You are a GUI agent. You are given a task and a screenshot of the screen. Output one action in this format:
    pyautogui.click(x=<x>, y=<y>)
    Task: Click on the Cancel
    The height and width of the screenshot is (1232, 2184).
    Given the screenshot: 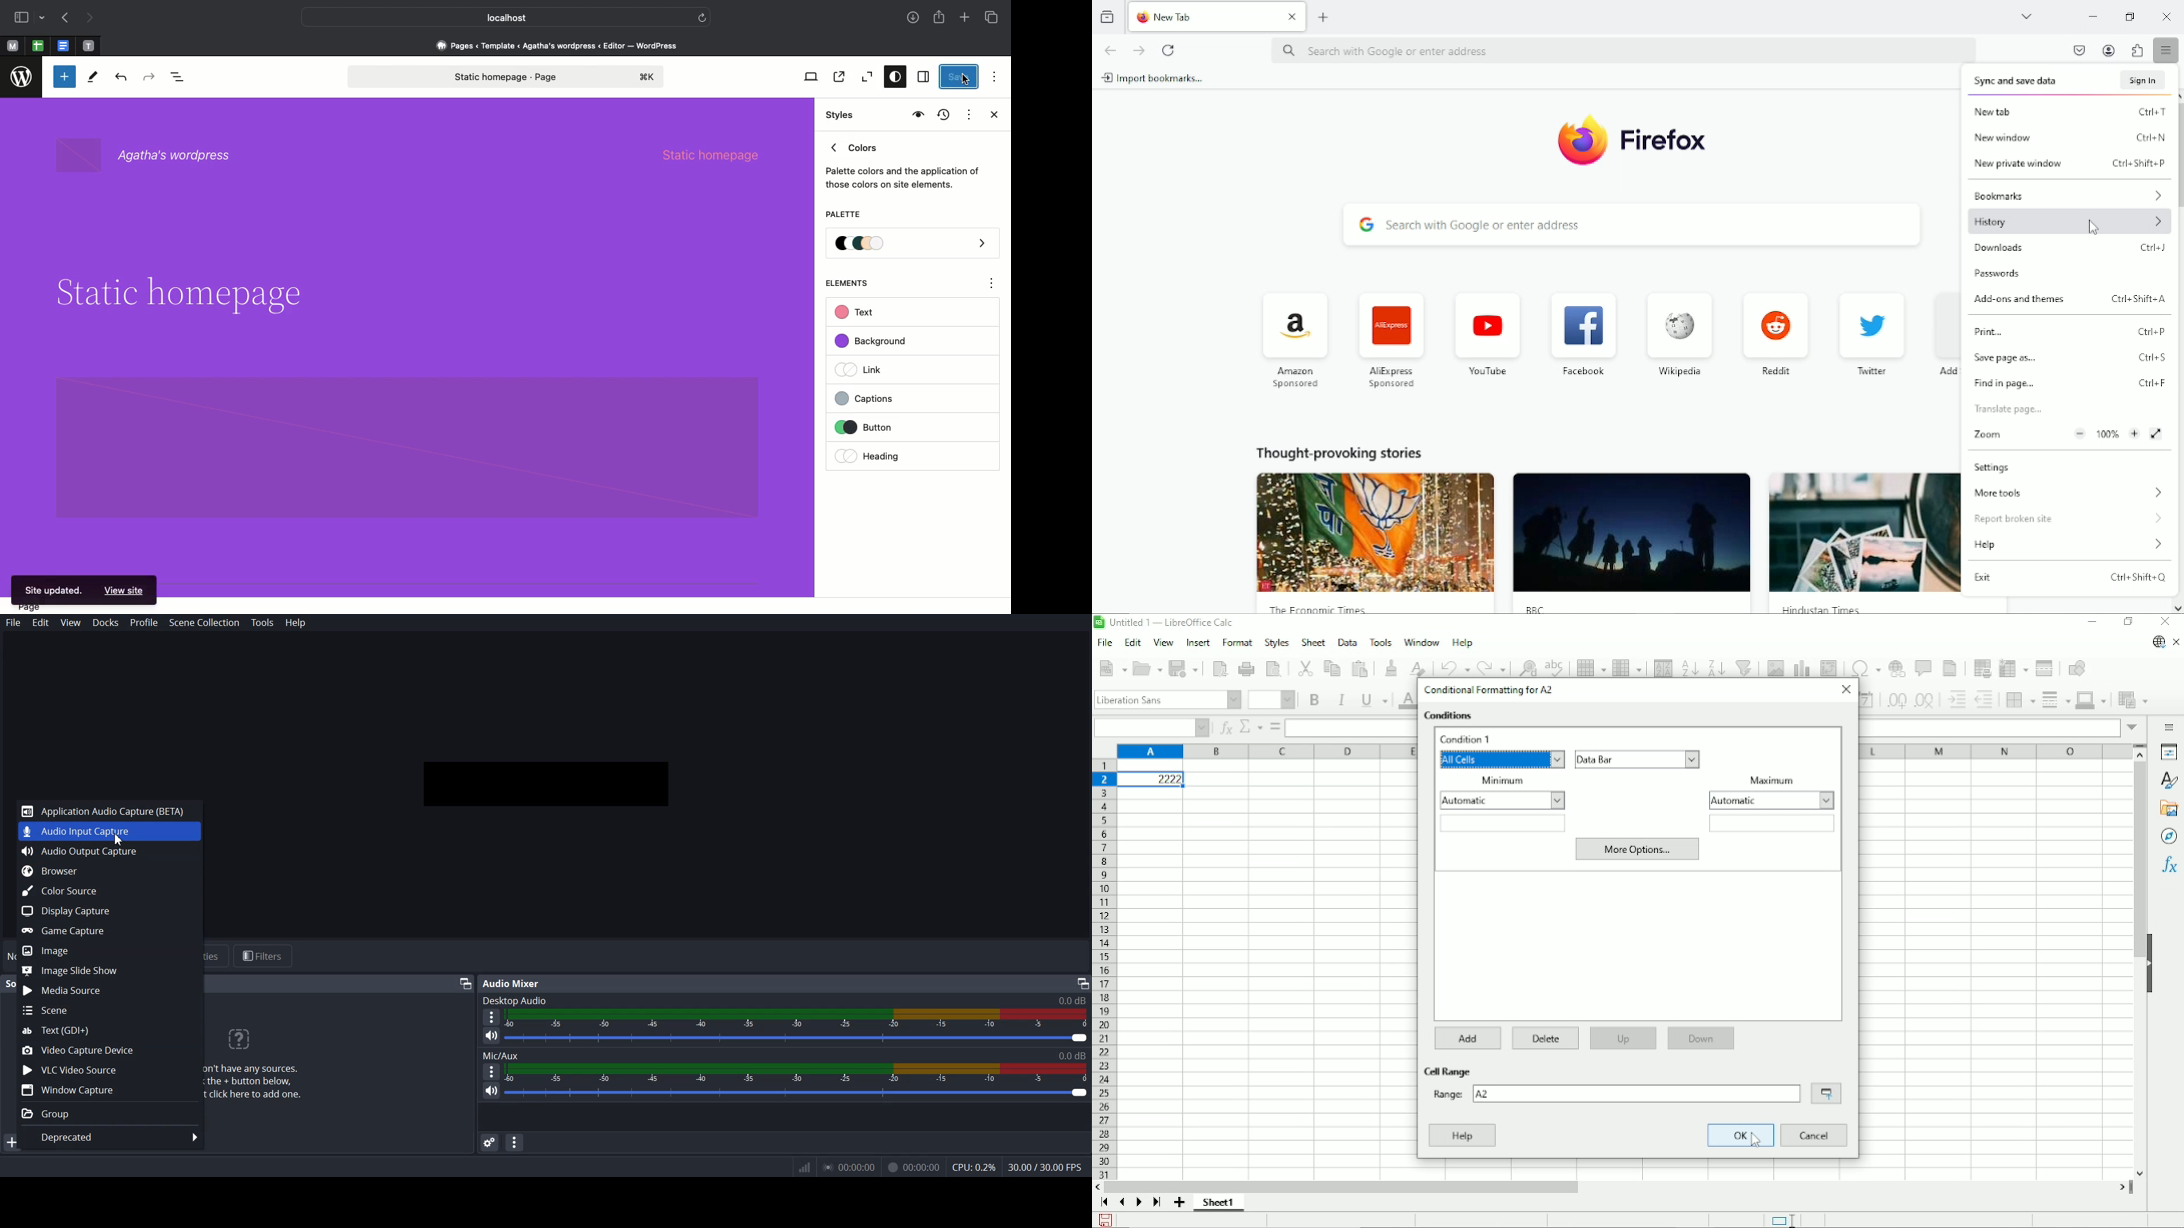 What is the action you would take?
    pyautogui.click(x=1813, y=1136)
    